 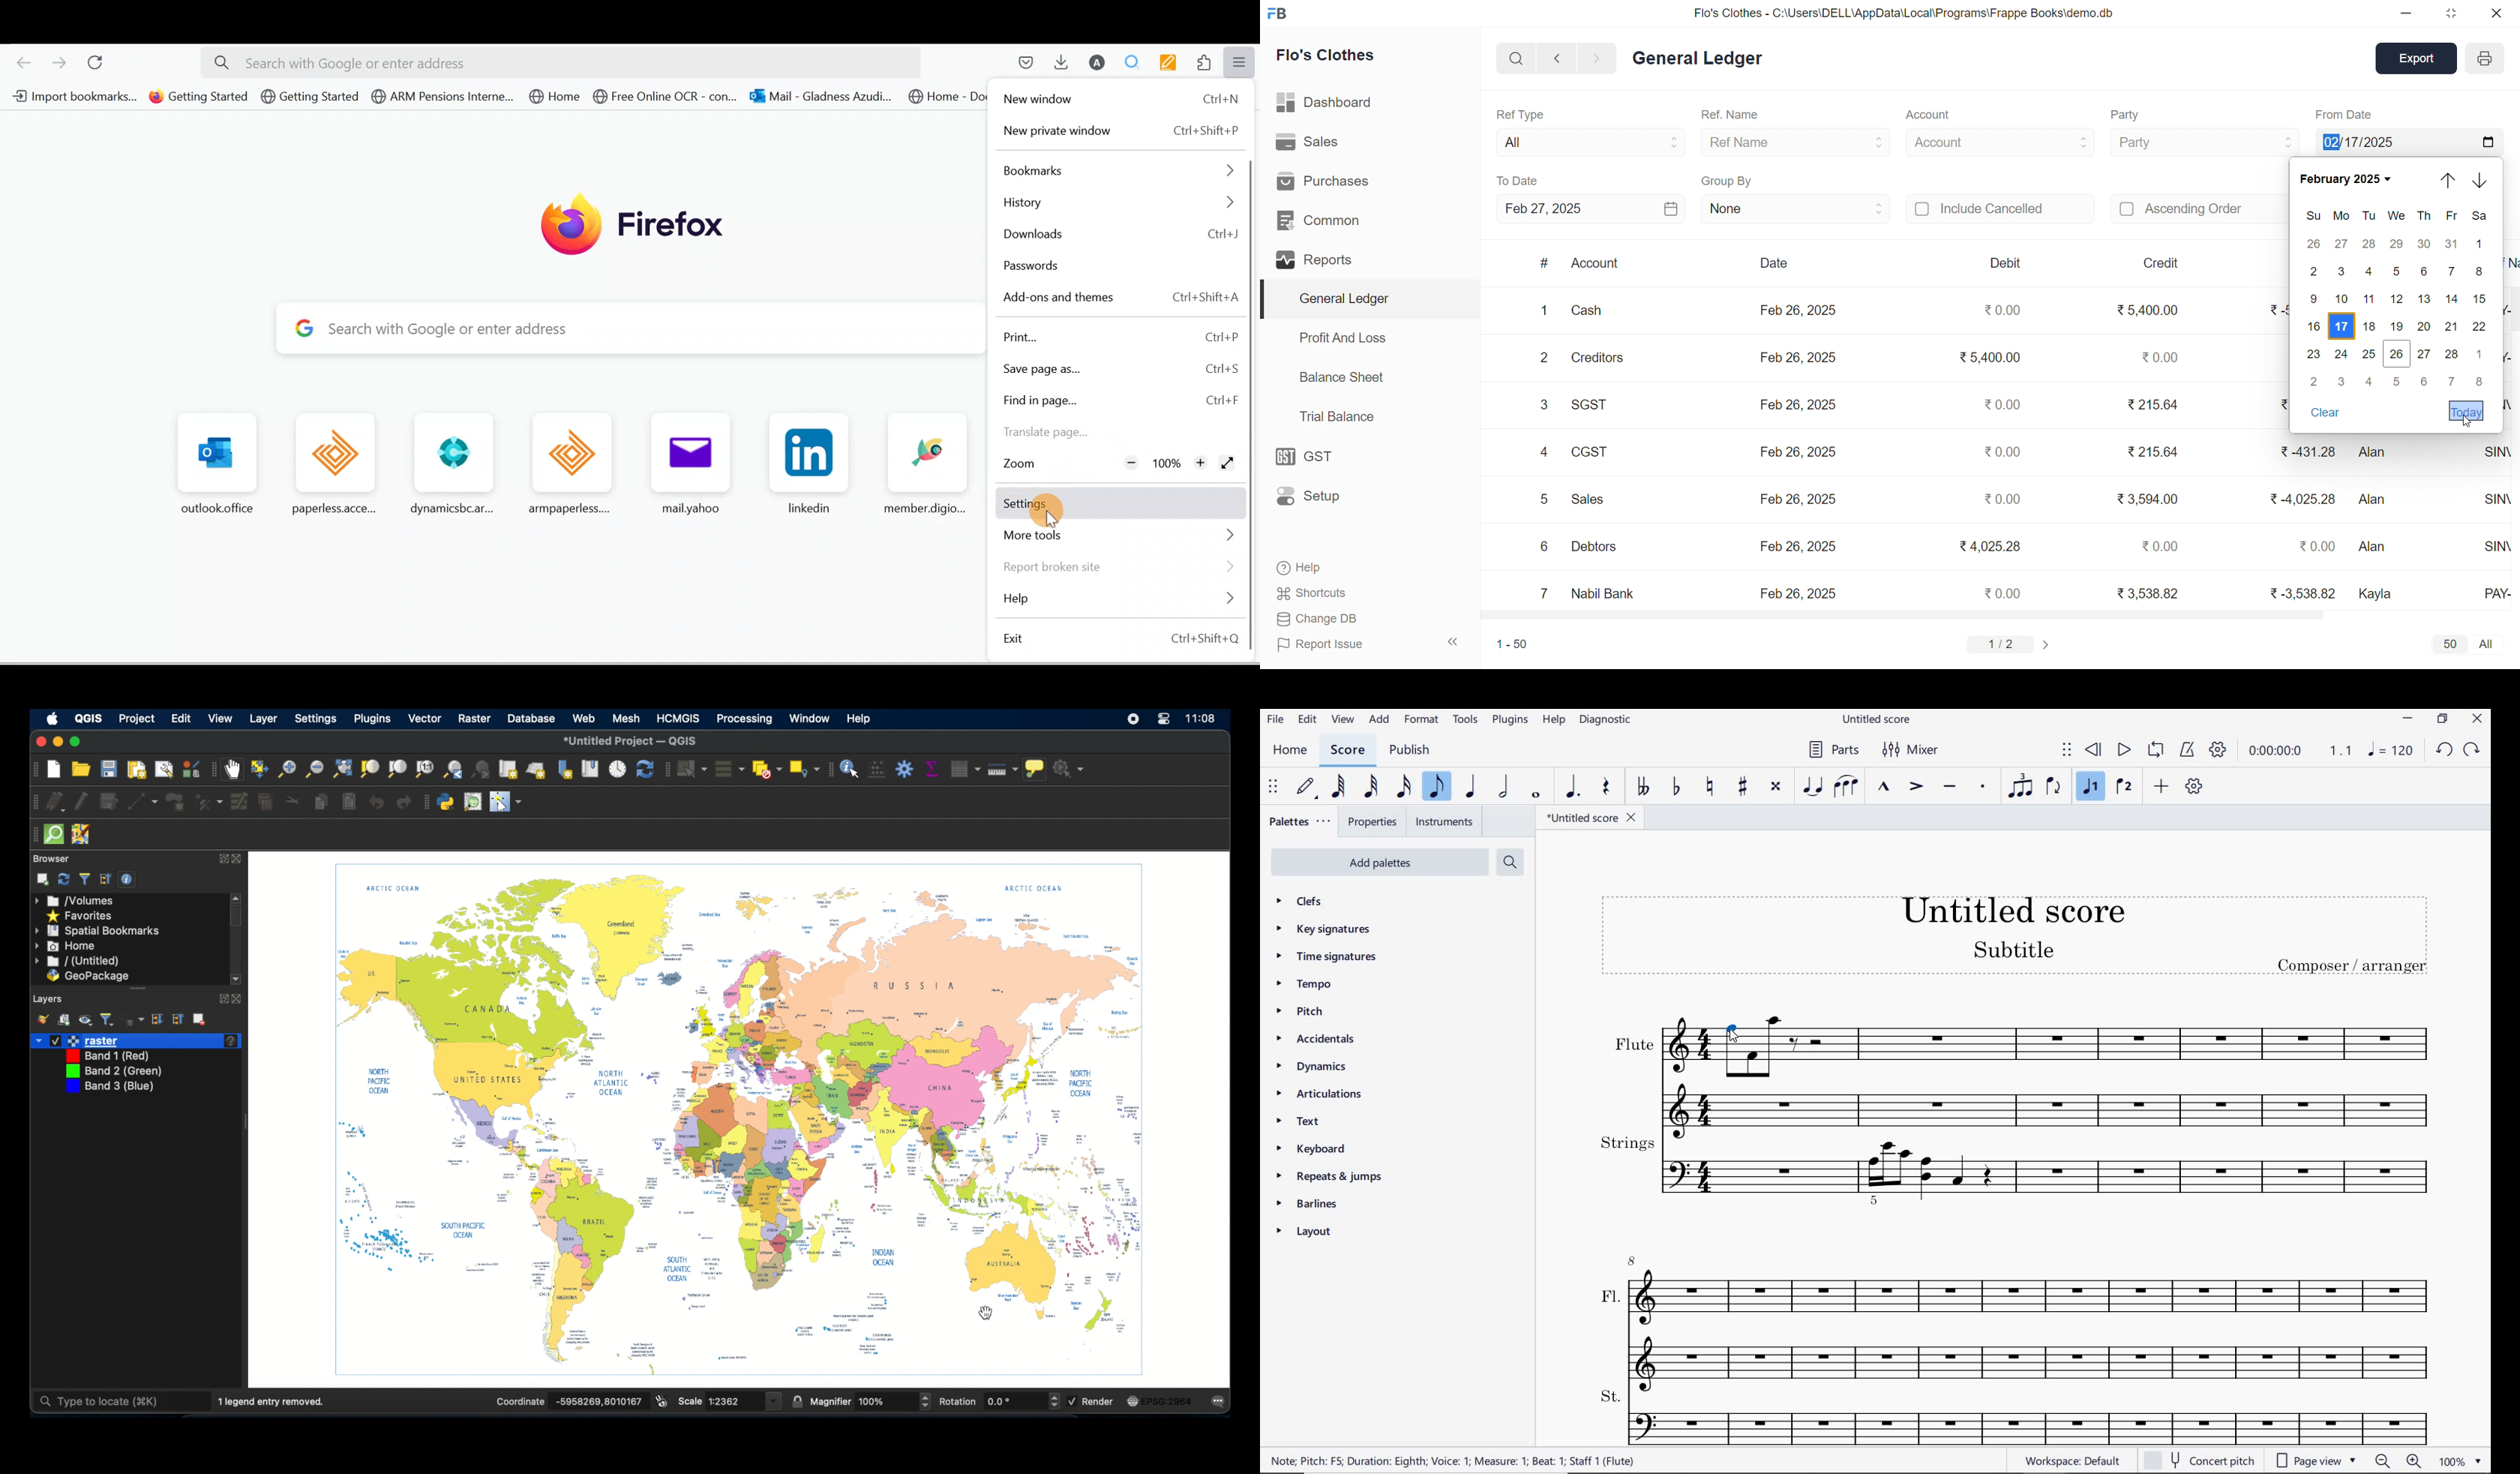 I want to click on Account, so click(x=1927, y=116).